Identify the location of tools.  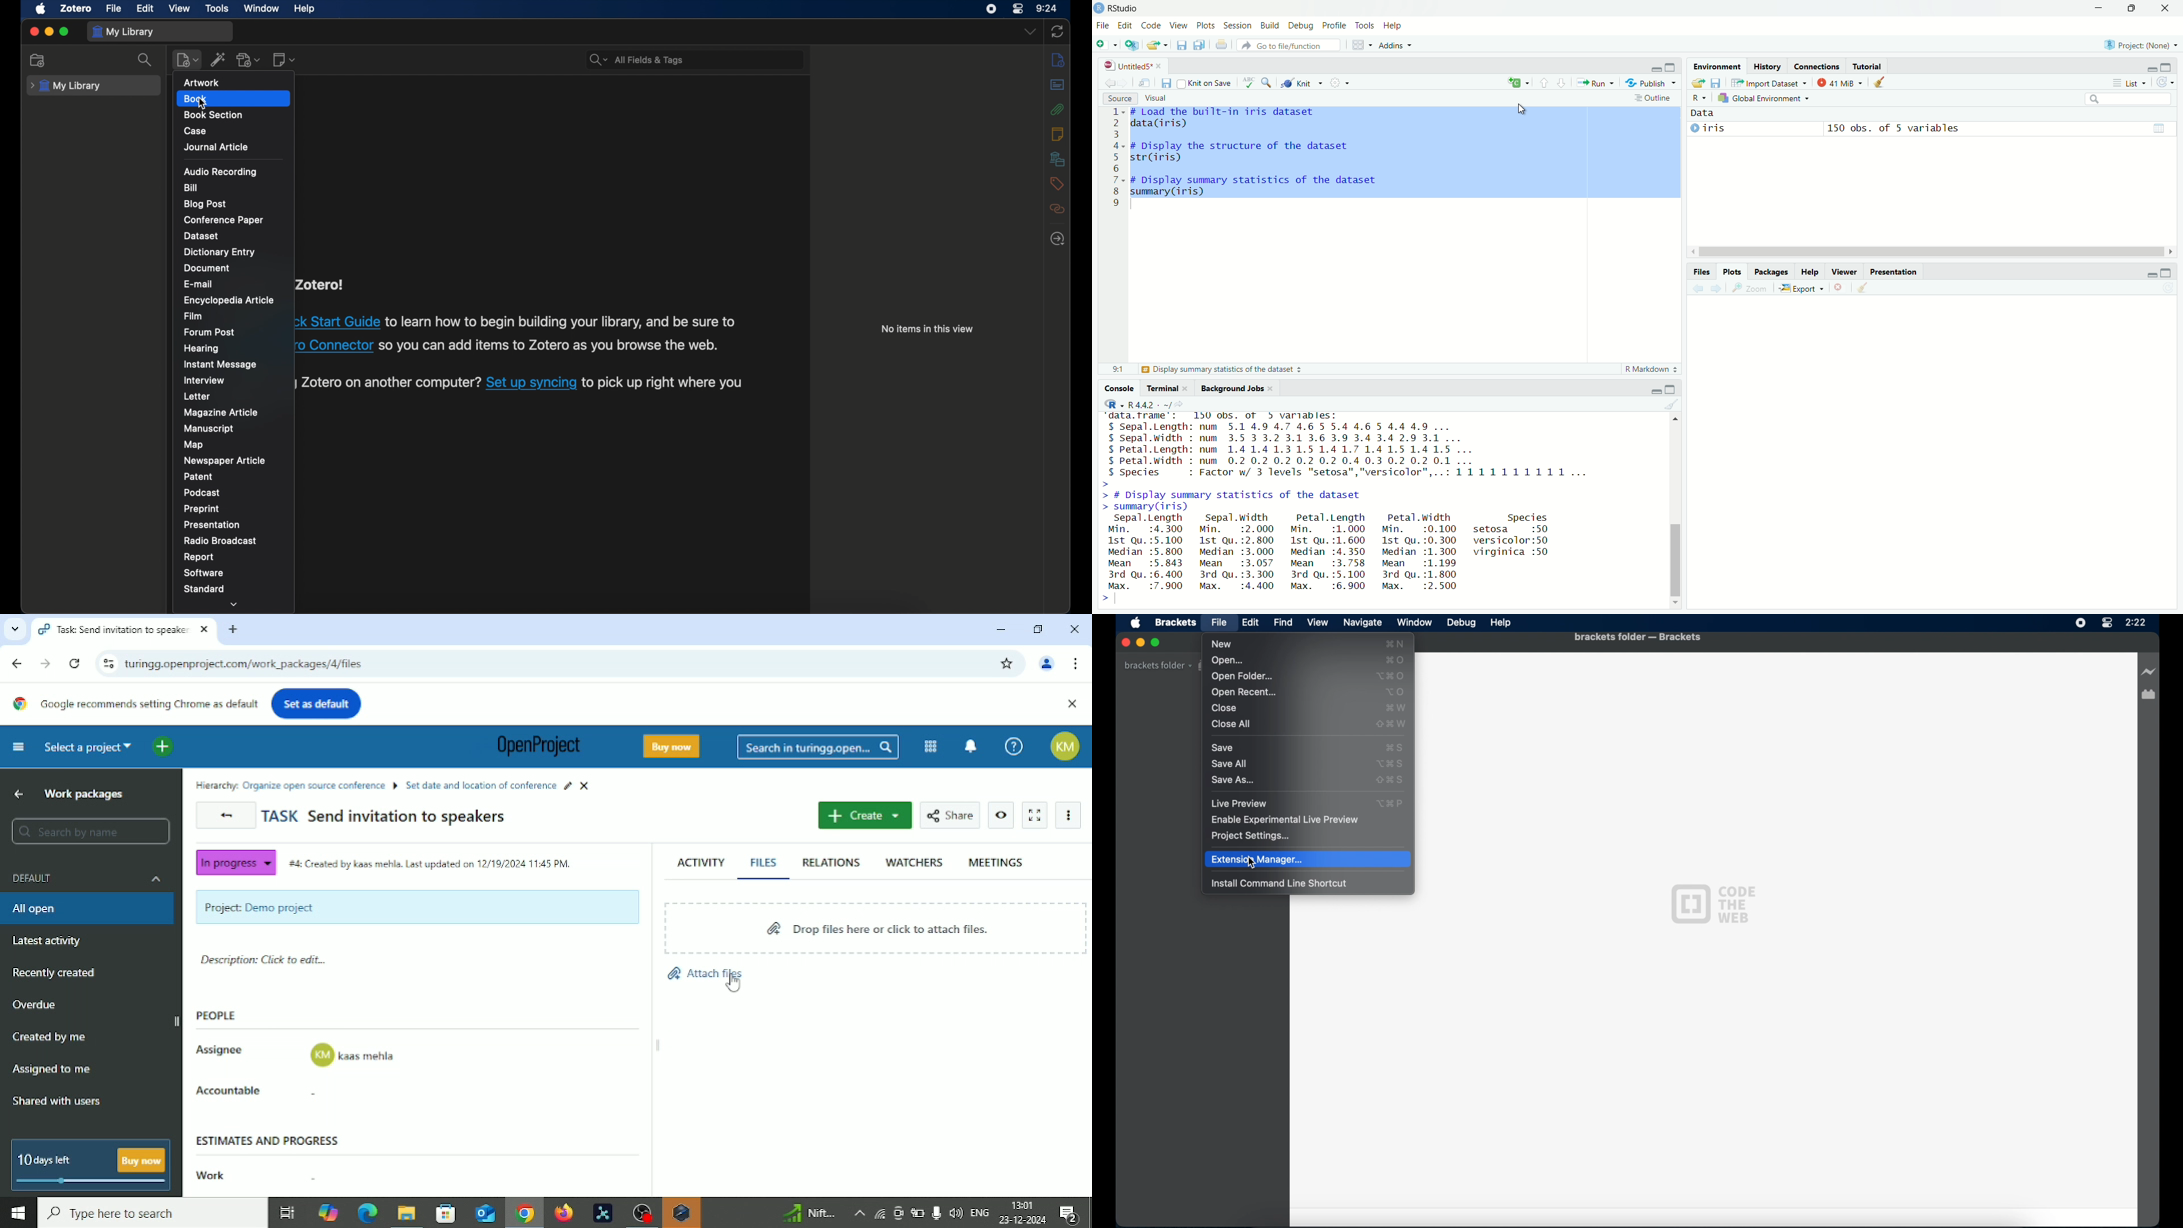
(217, 9).